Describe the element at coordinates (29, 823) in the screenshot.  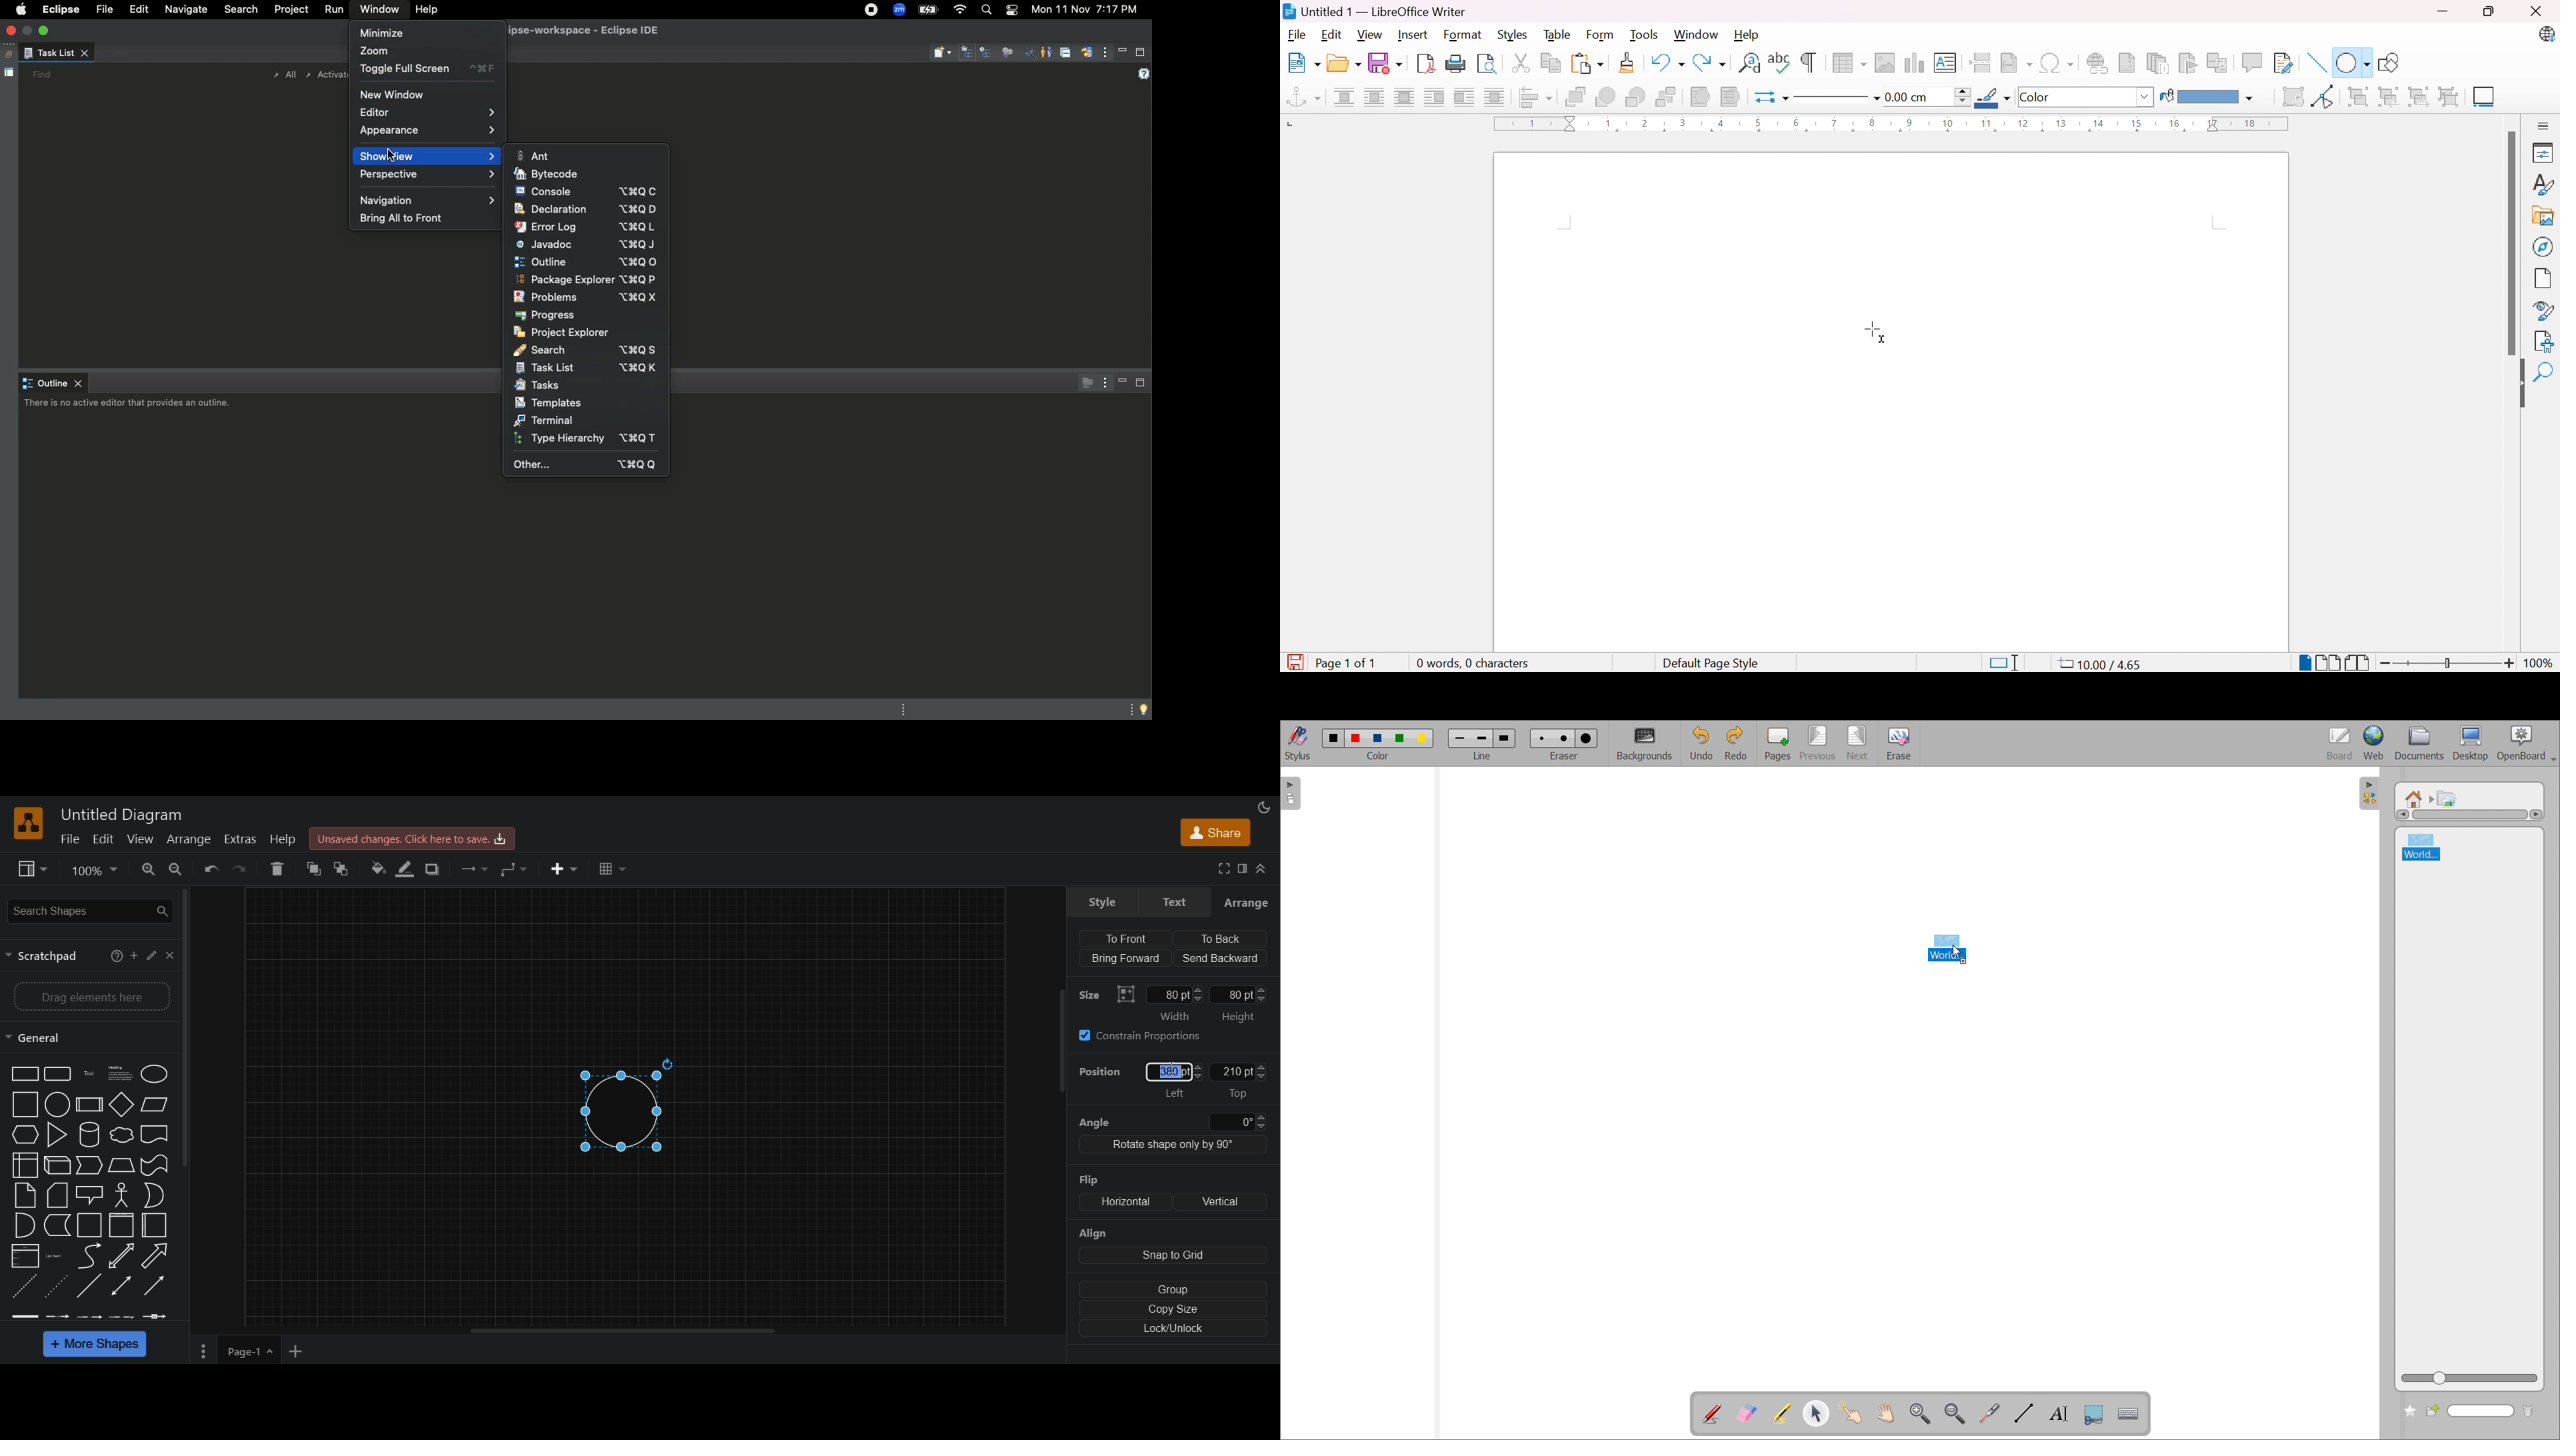
I see `Draw.io logo` at that location.